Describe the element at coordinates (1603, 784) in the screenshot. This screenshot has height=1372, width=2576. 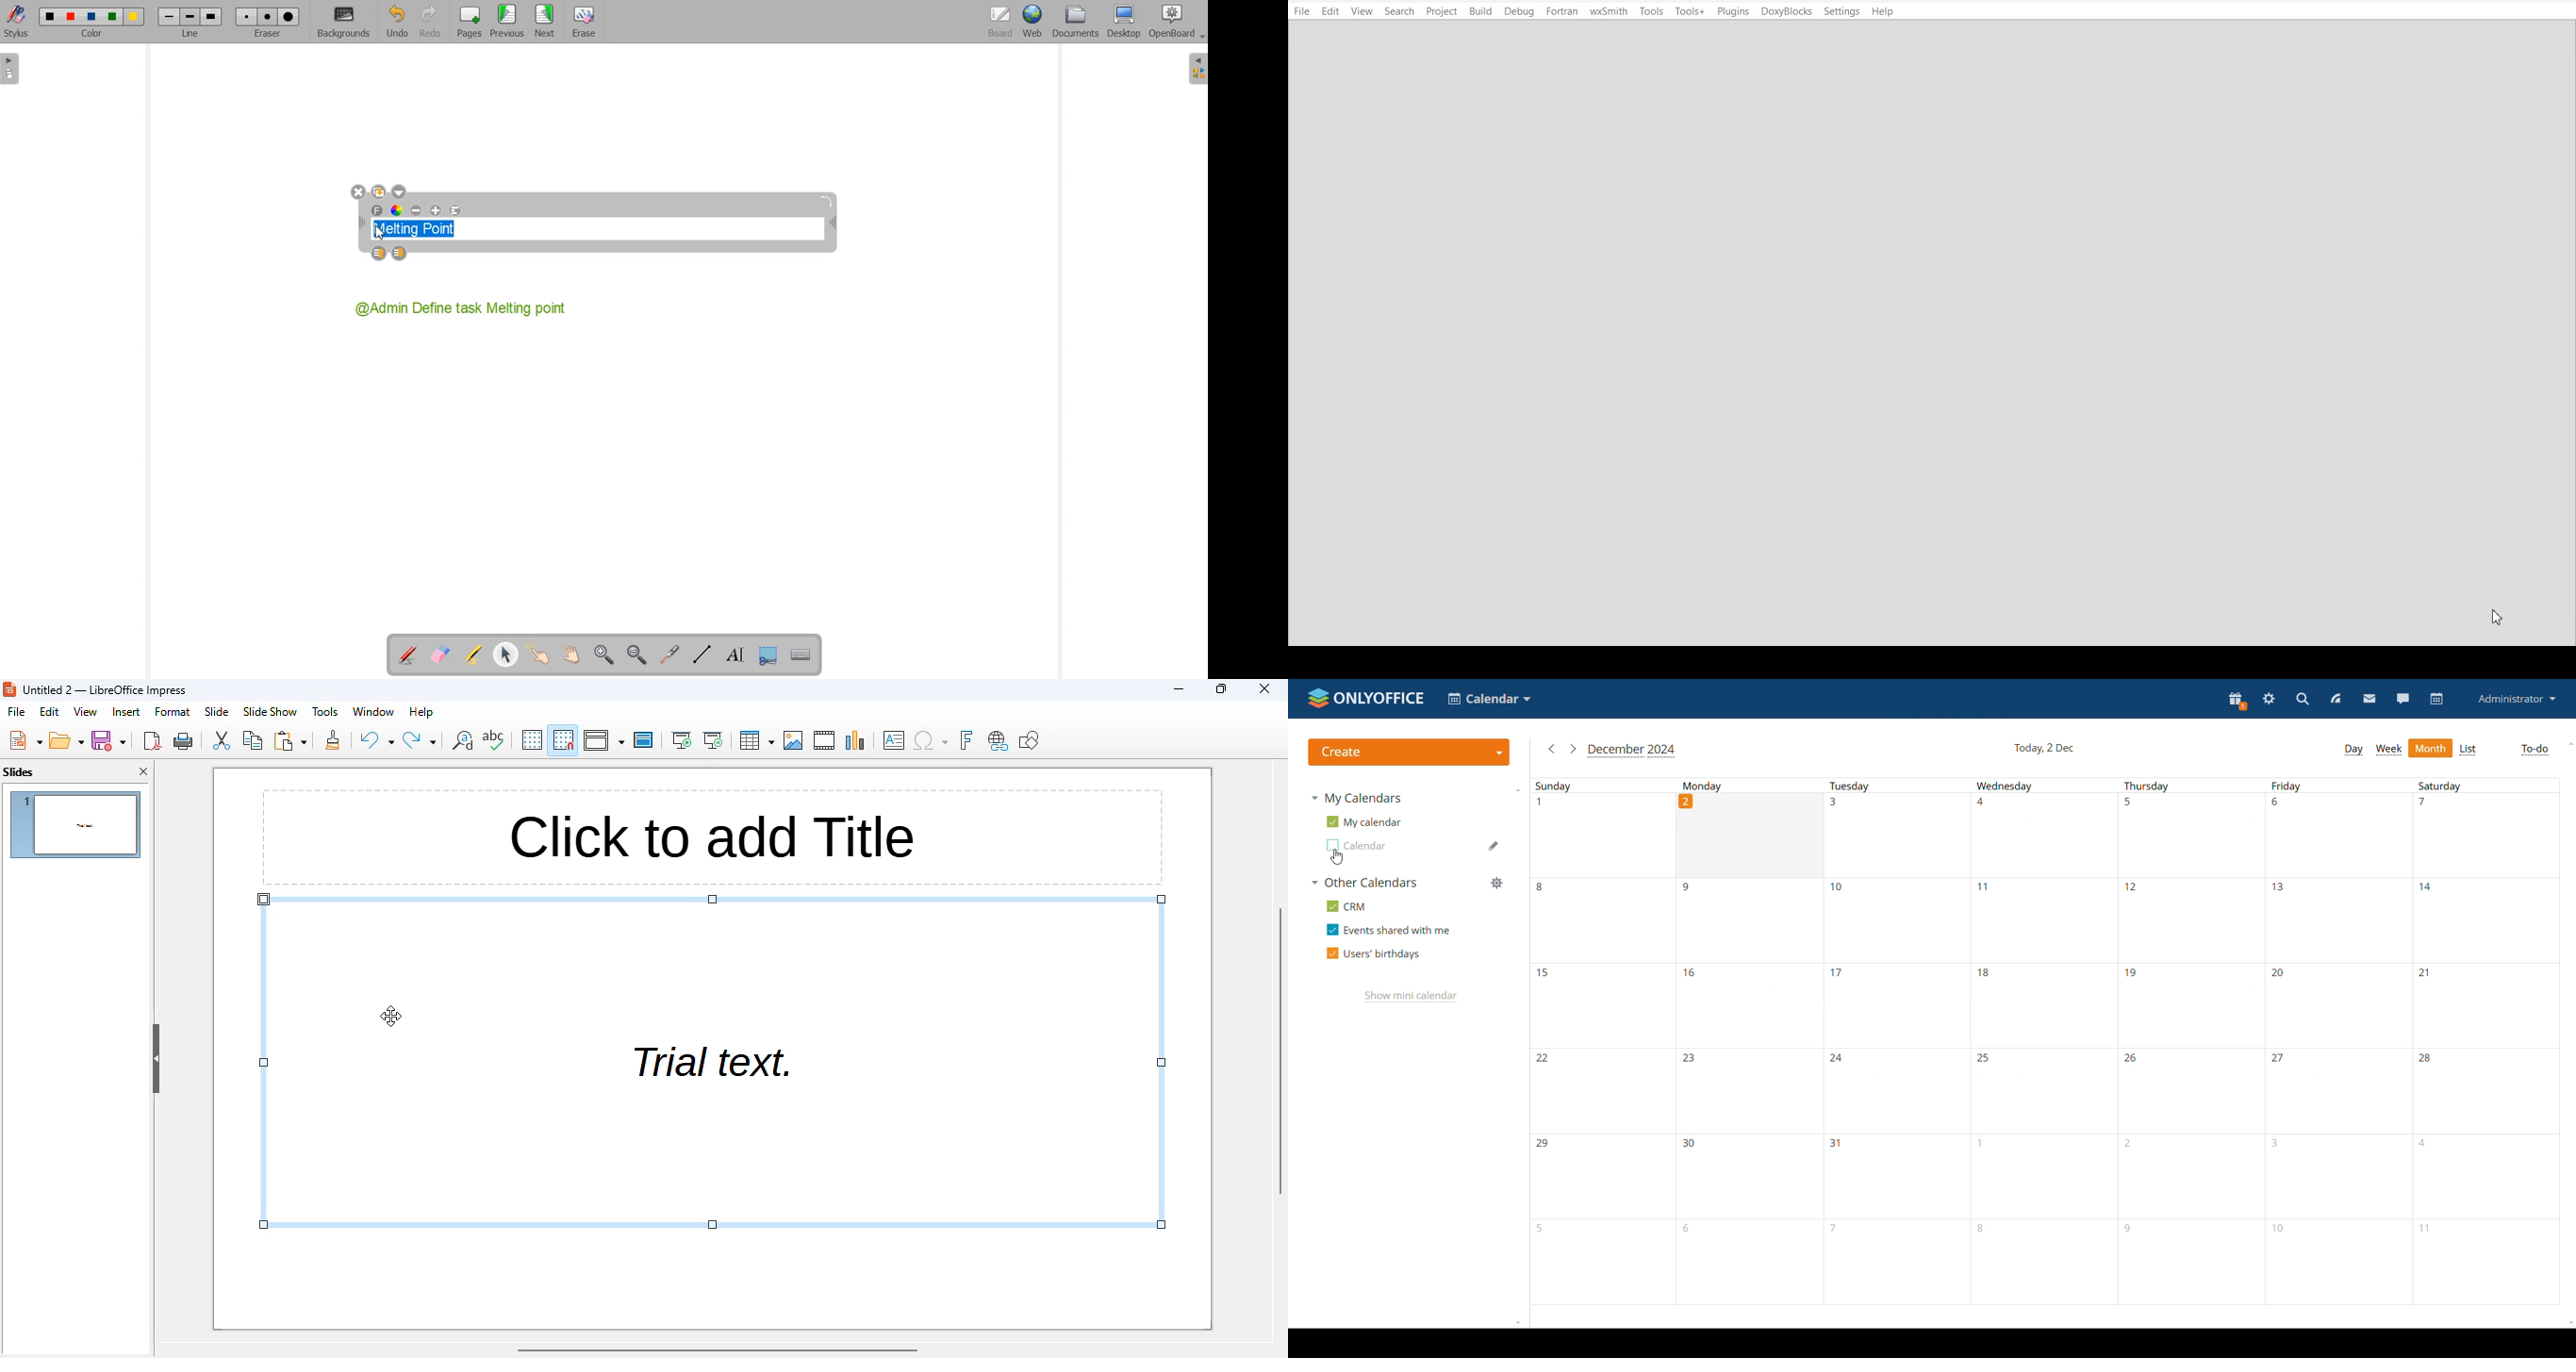
I see `sunday` at that location.